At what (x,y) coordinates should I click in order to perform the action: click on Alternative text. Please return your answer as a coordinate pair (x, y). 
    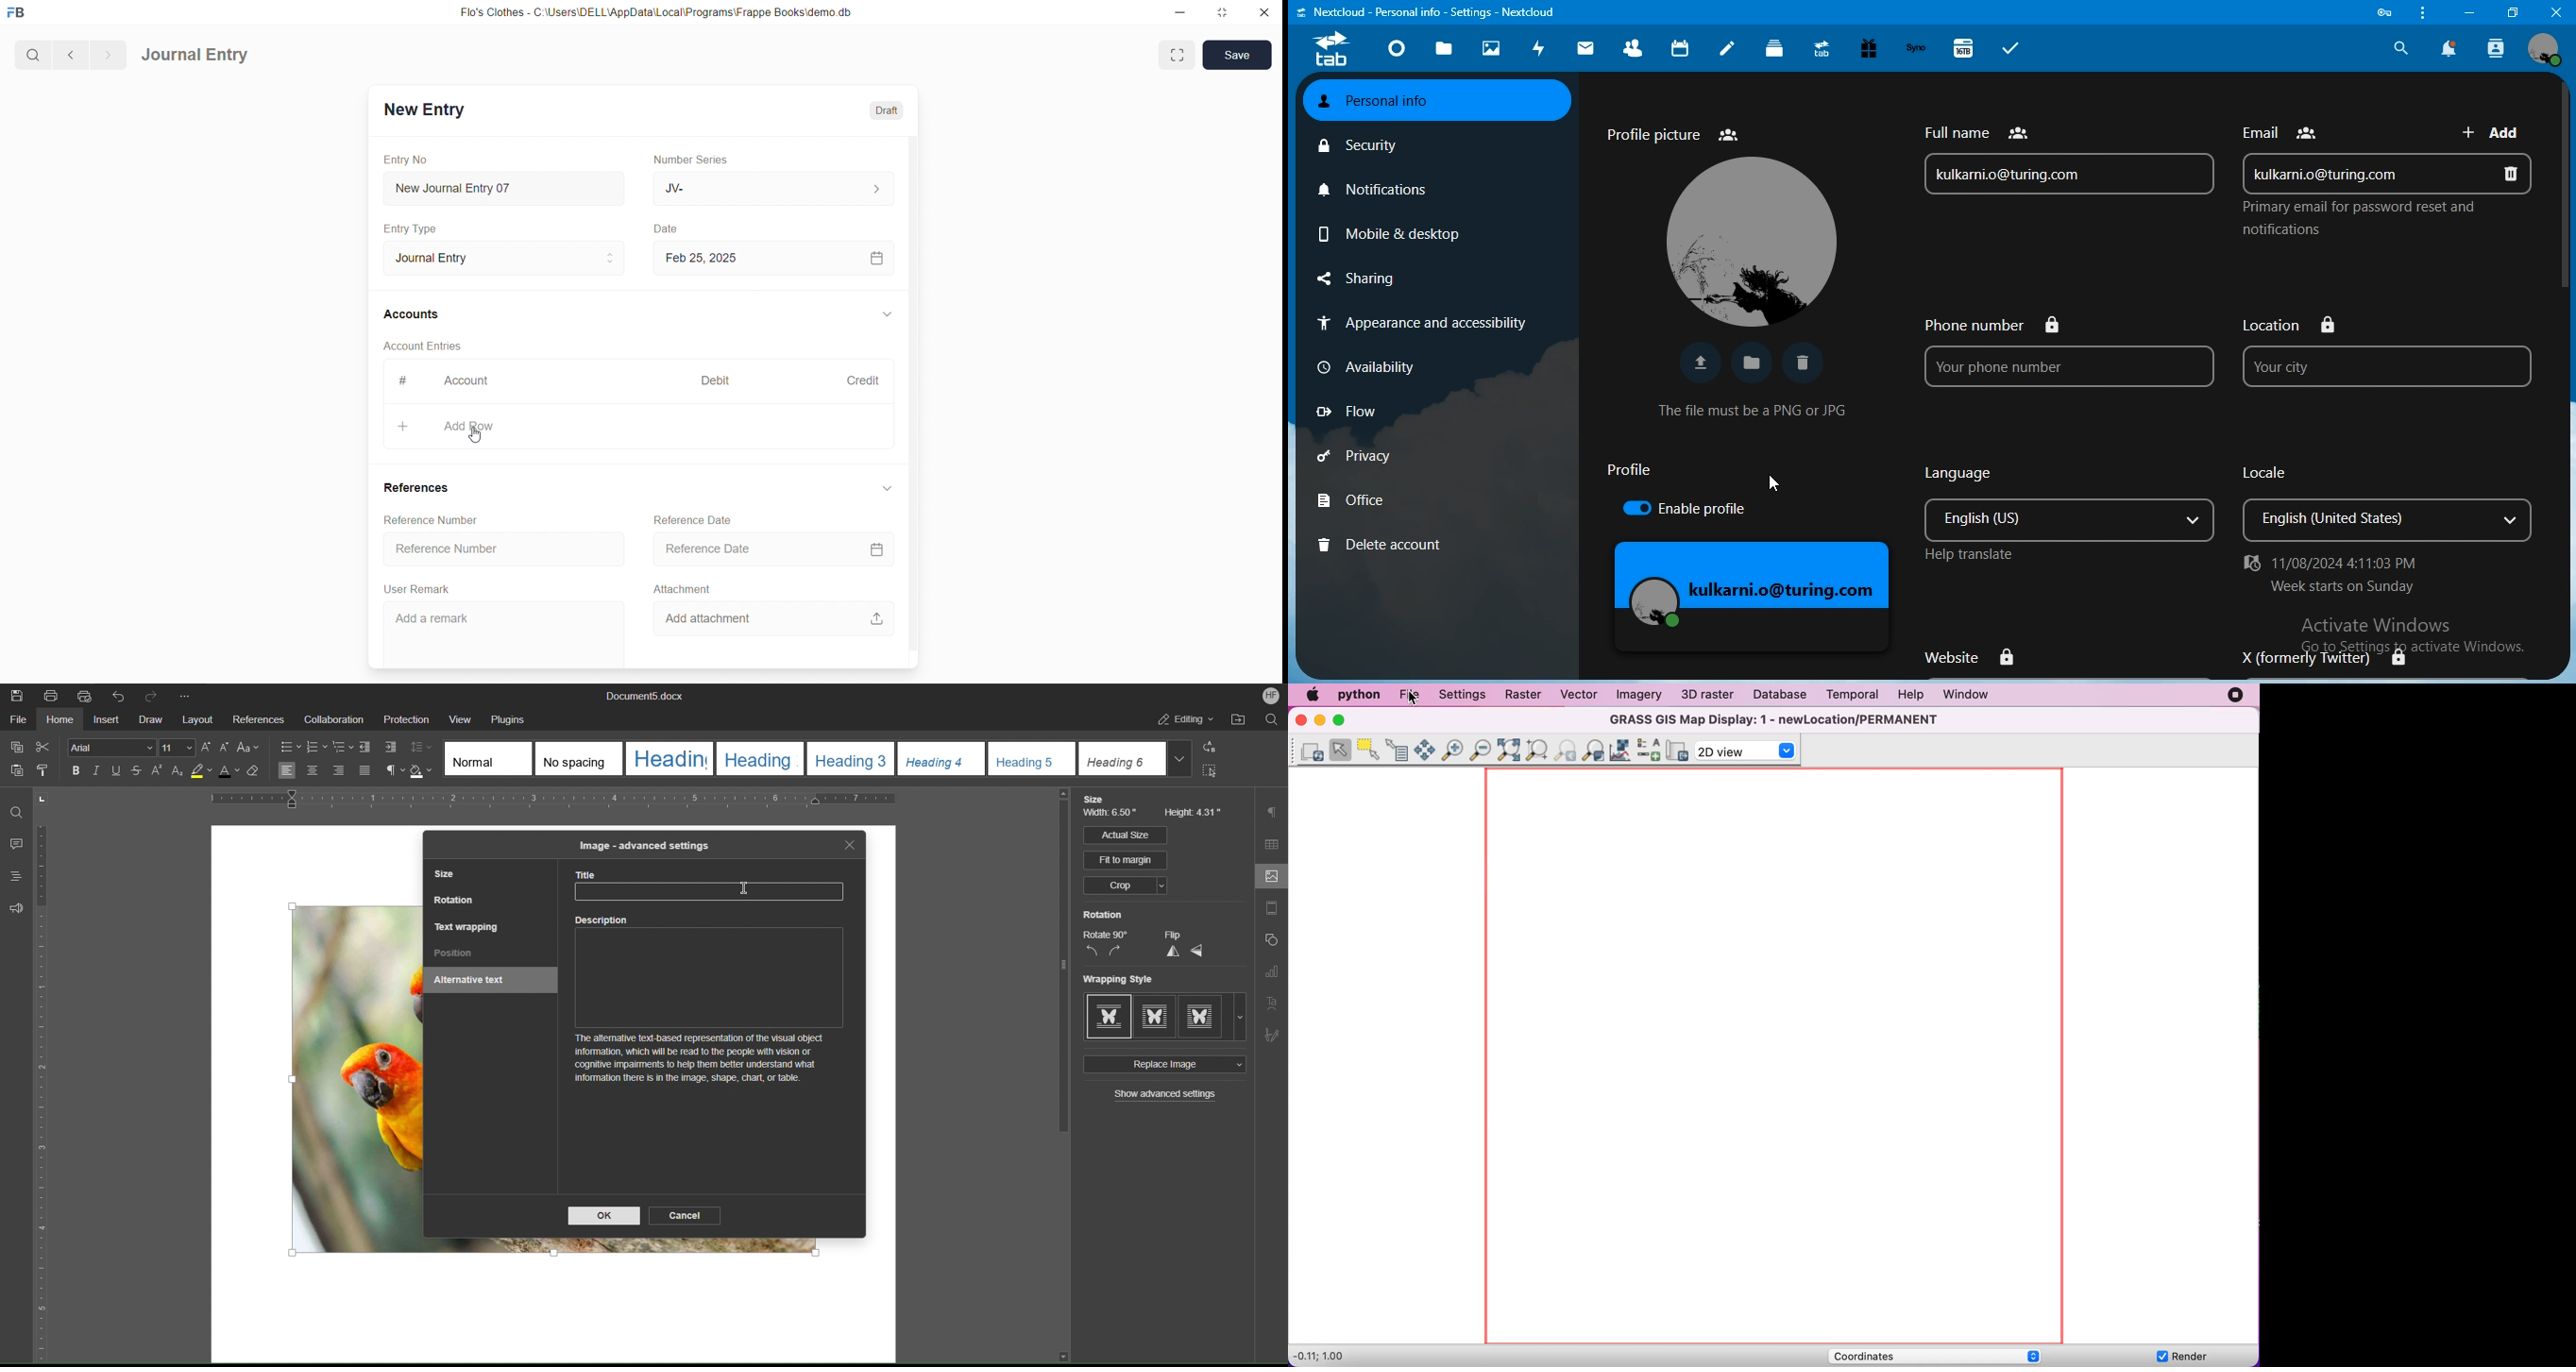
    Looking at the image, I should click on (474, 982).